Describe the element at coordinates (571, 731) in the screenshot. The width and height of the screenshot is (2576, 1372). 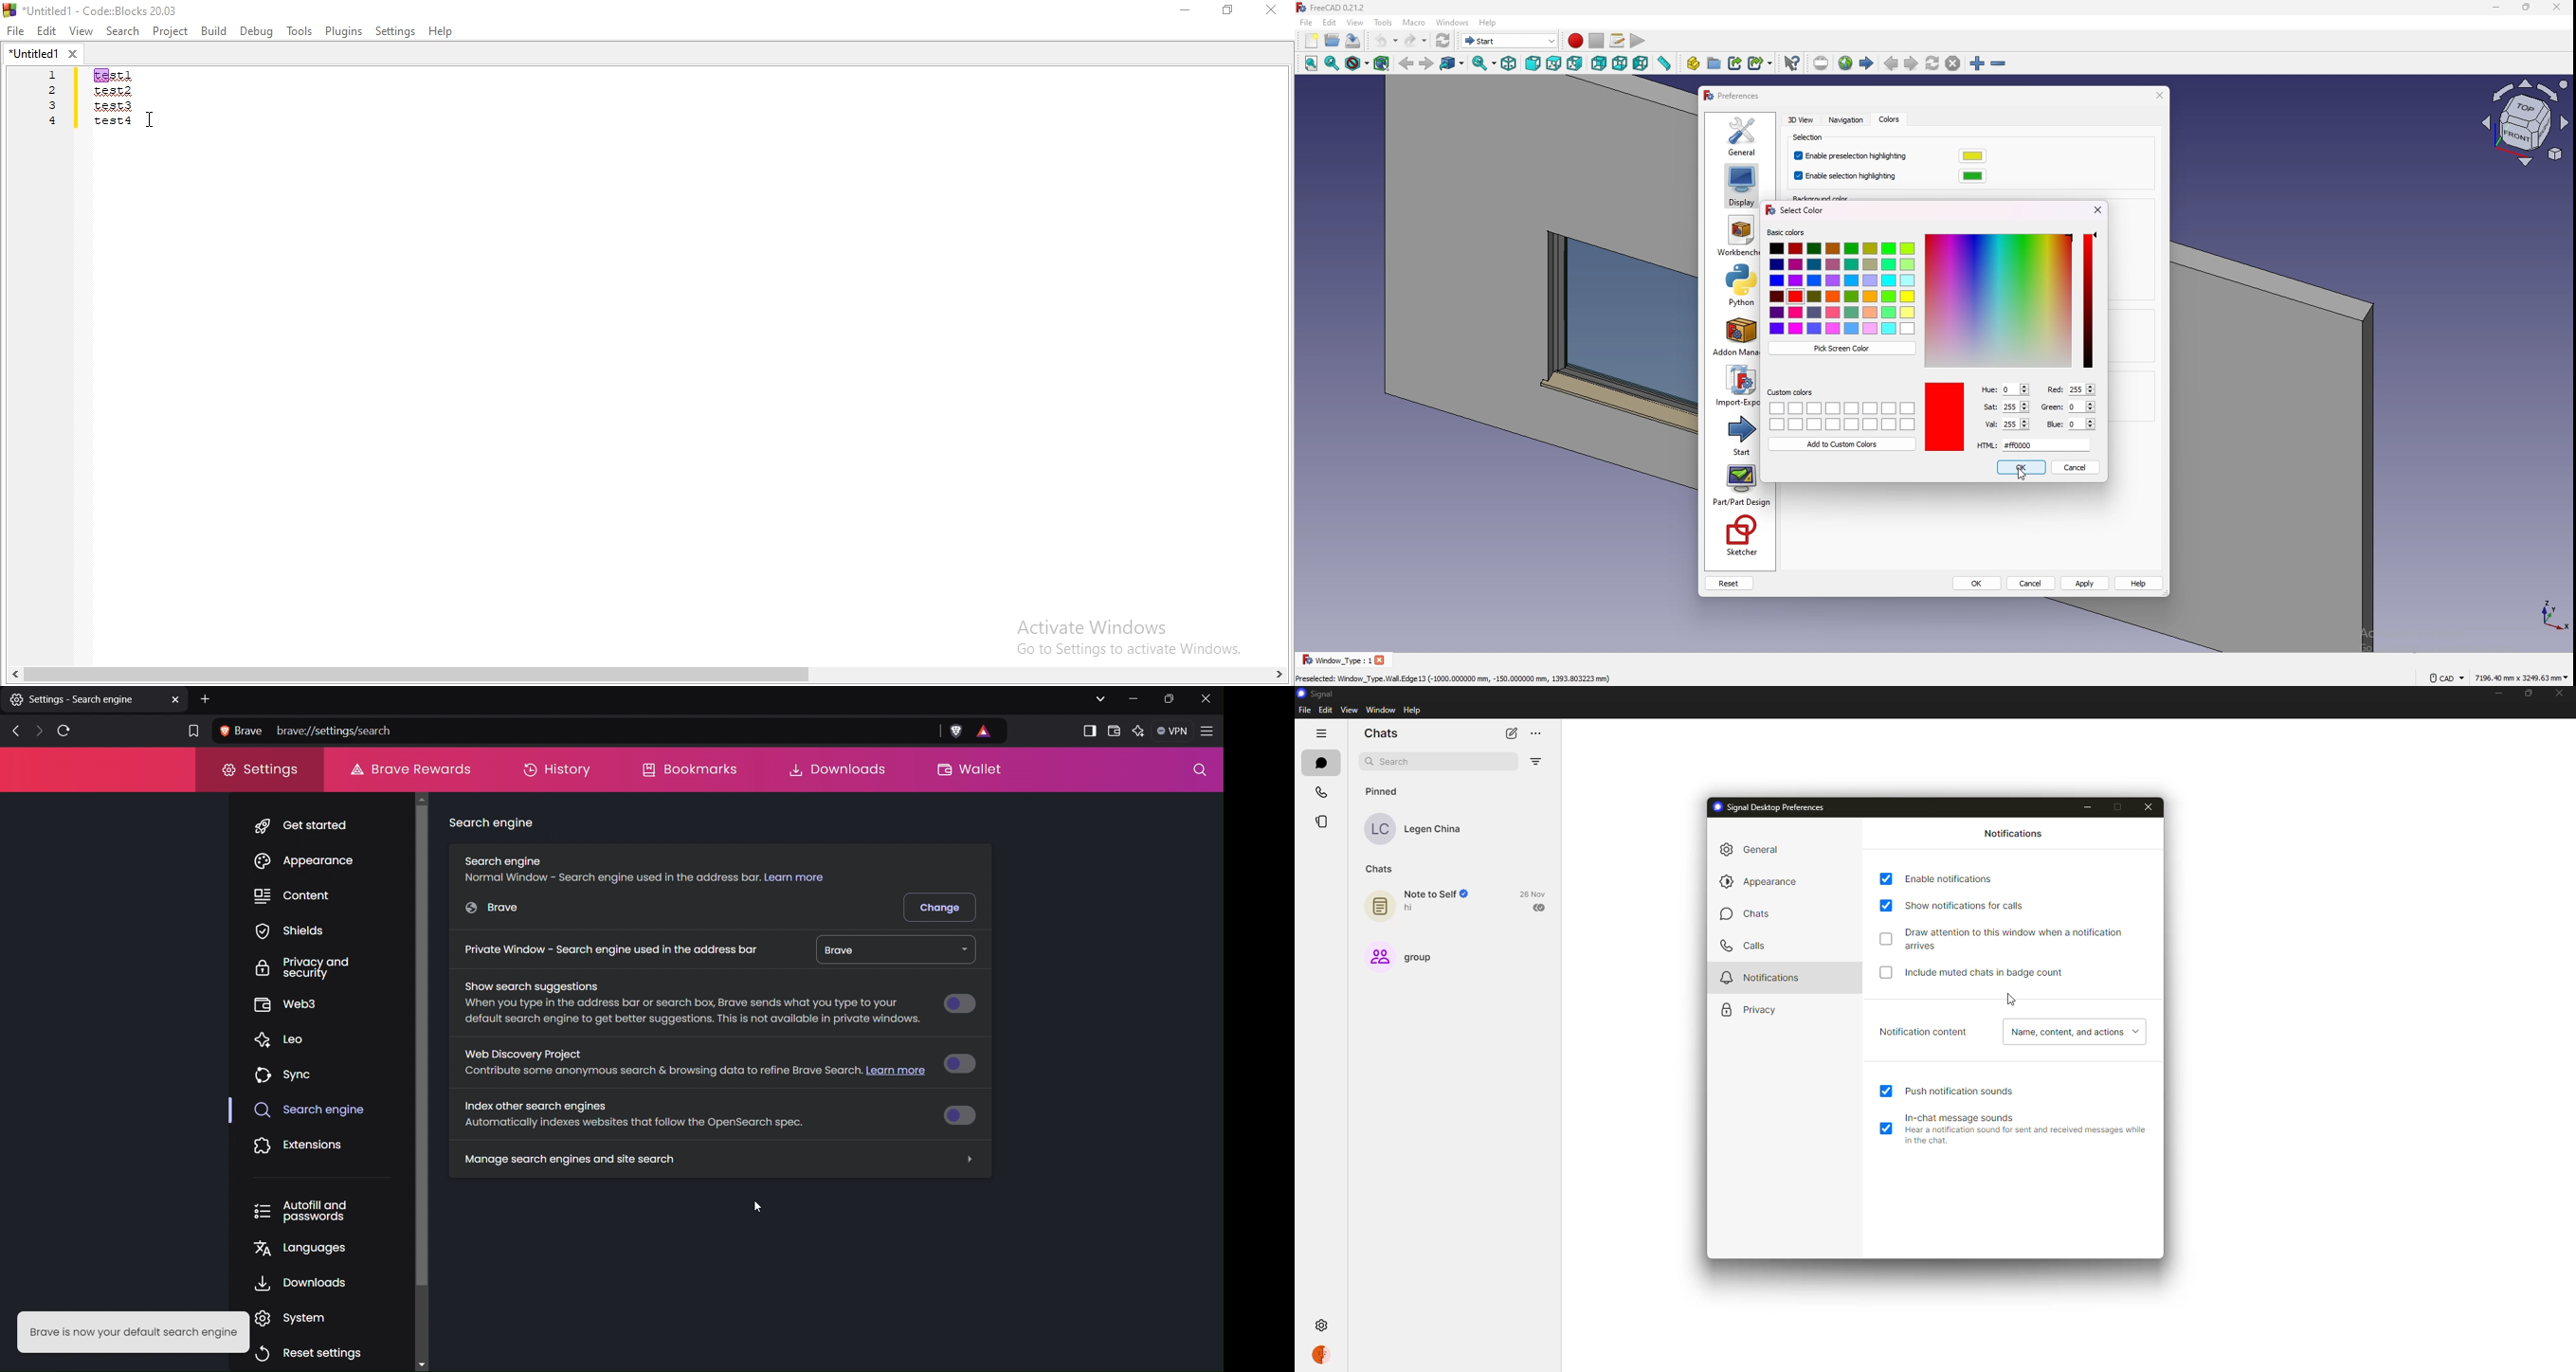
I see `Address bar` at that location.